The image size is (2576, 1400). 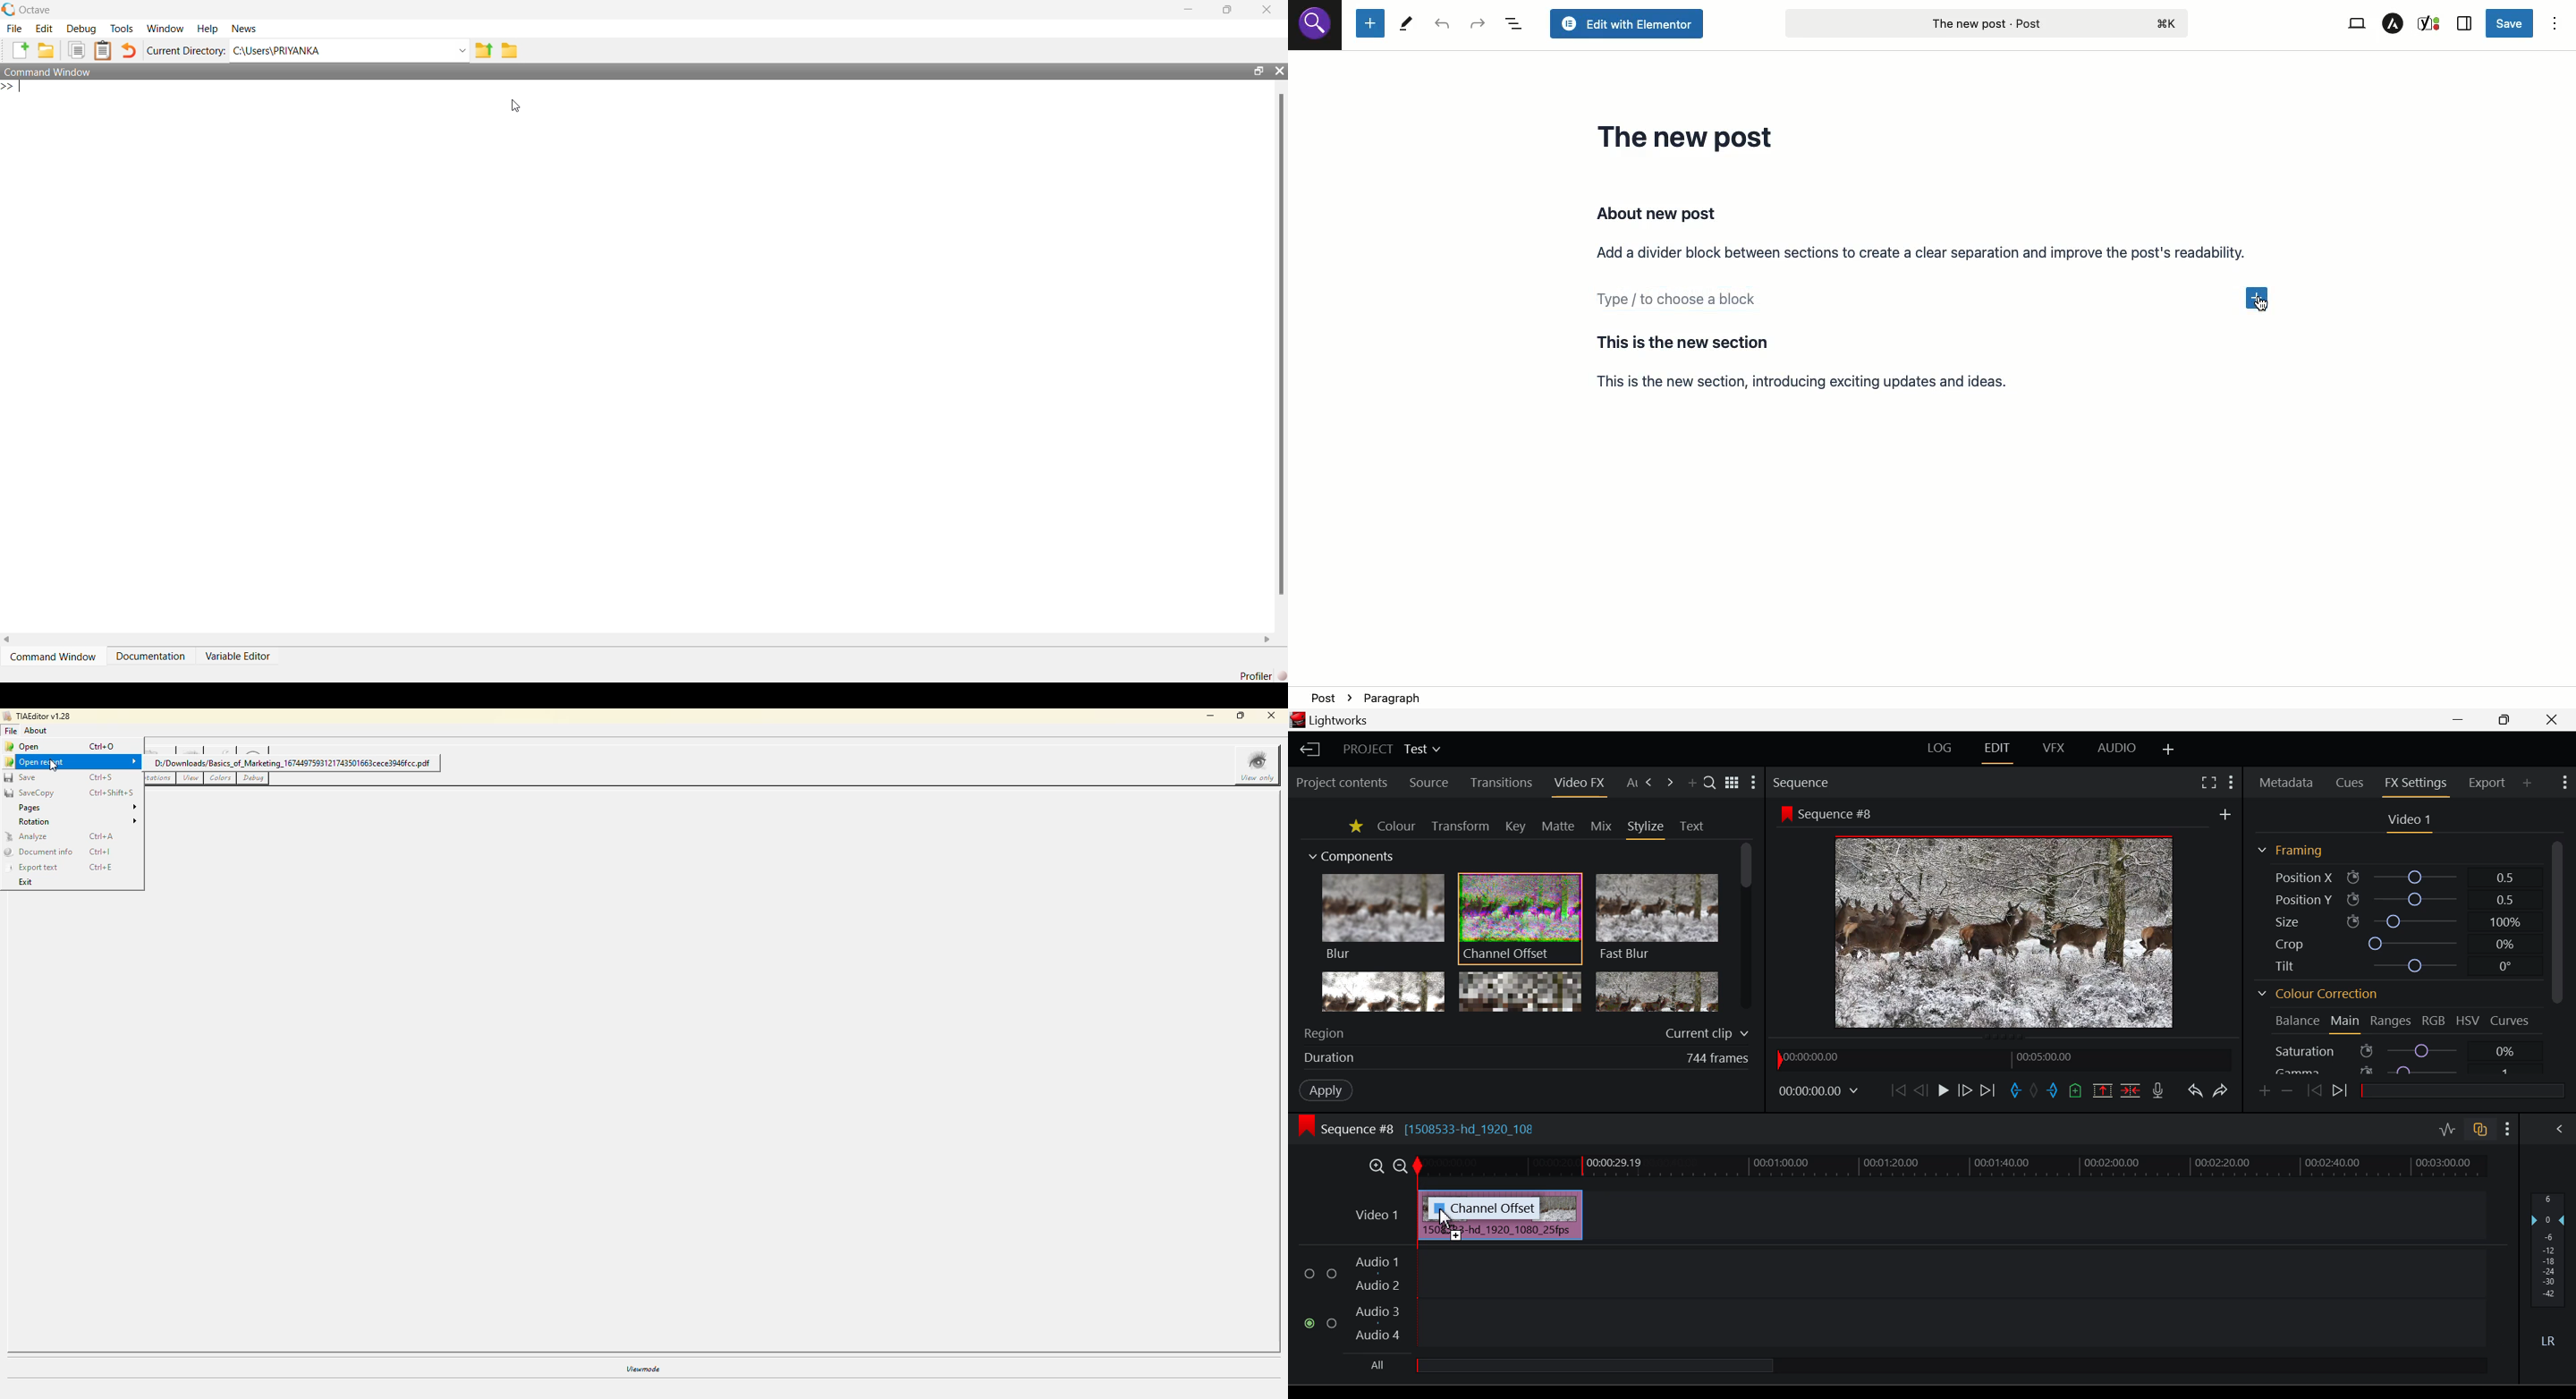 I want to click on Curves, so click(x=2511, y=1020).